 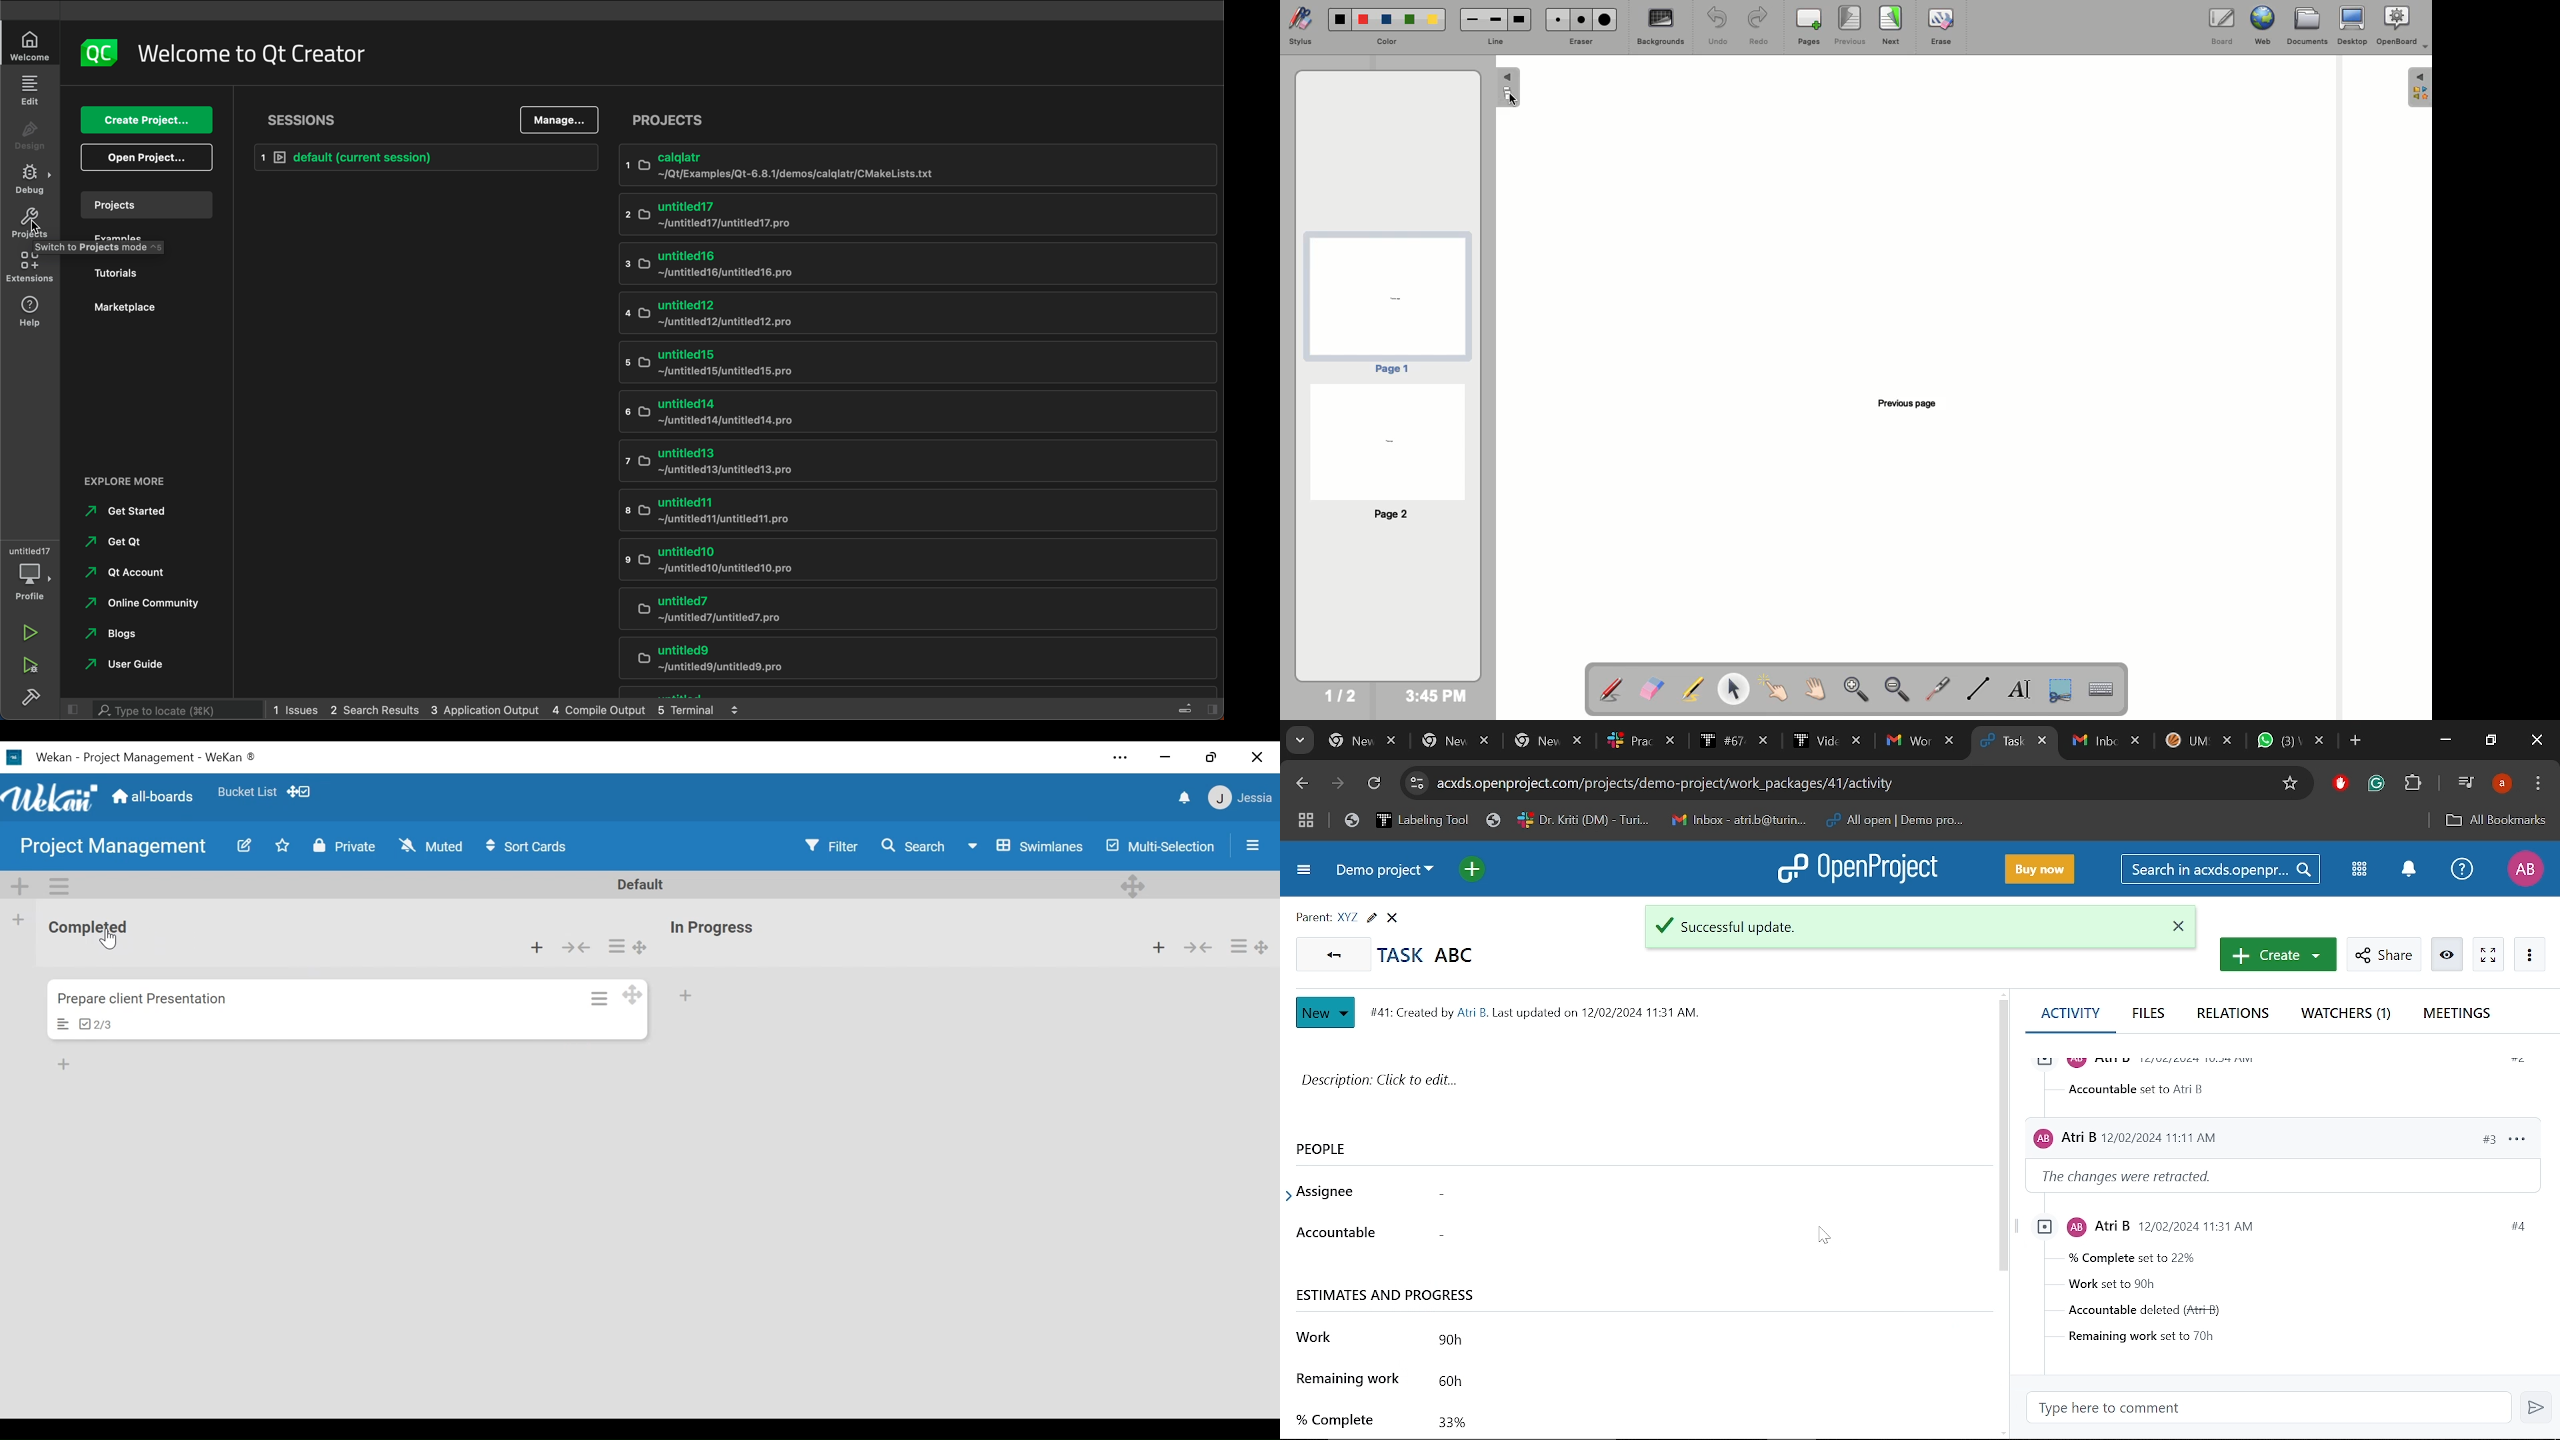 What do you see at coordinates (28, 133) in the screenshot?
I see `design` at bounding box center [28, 133].